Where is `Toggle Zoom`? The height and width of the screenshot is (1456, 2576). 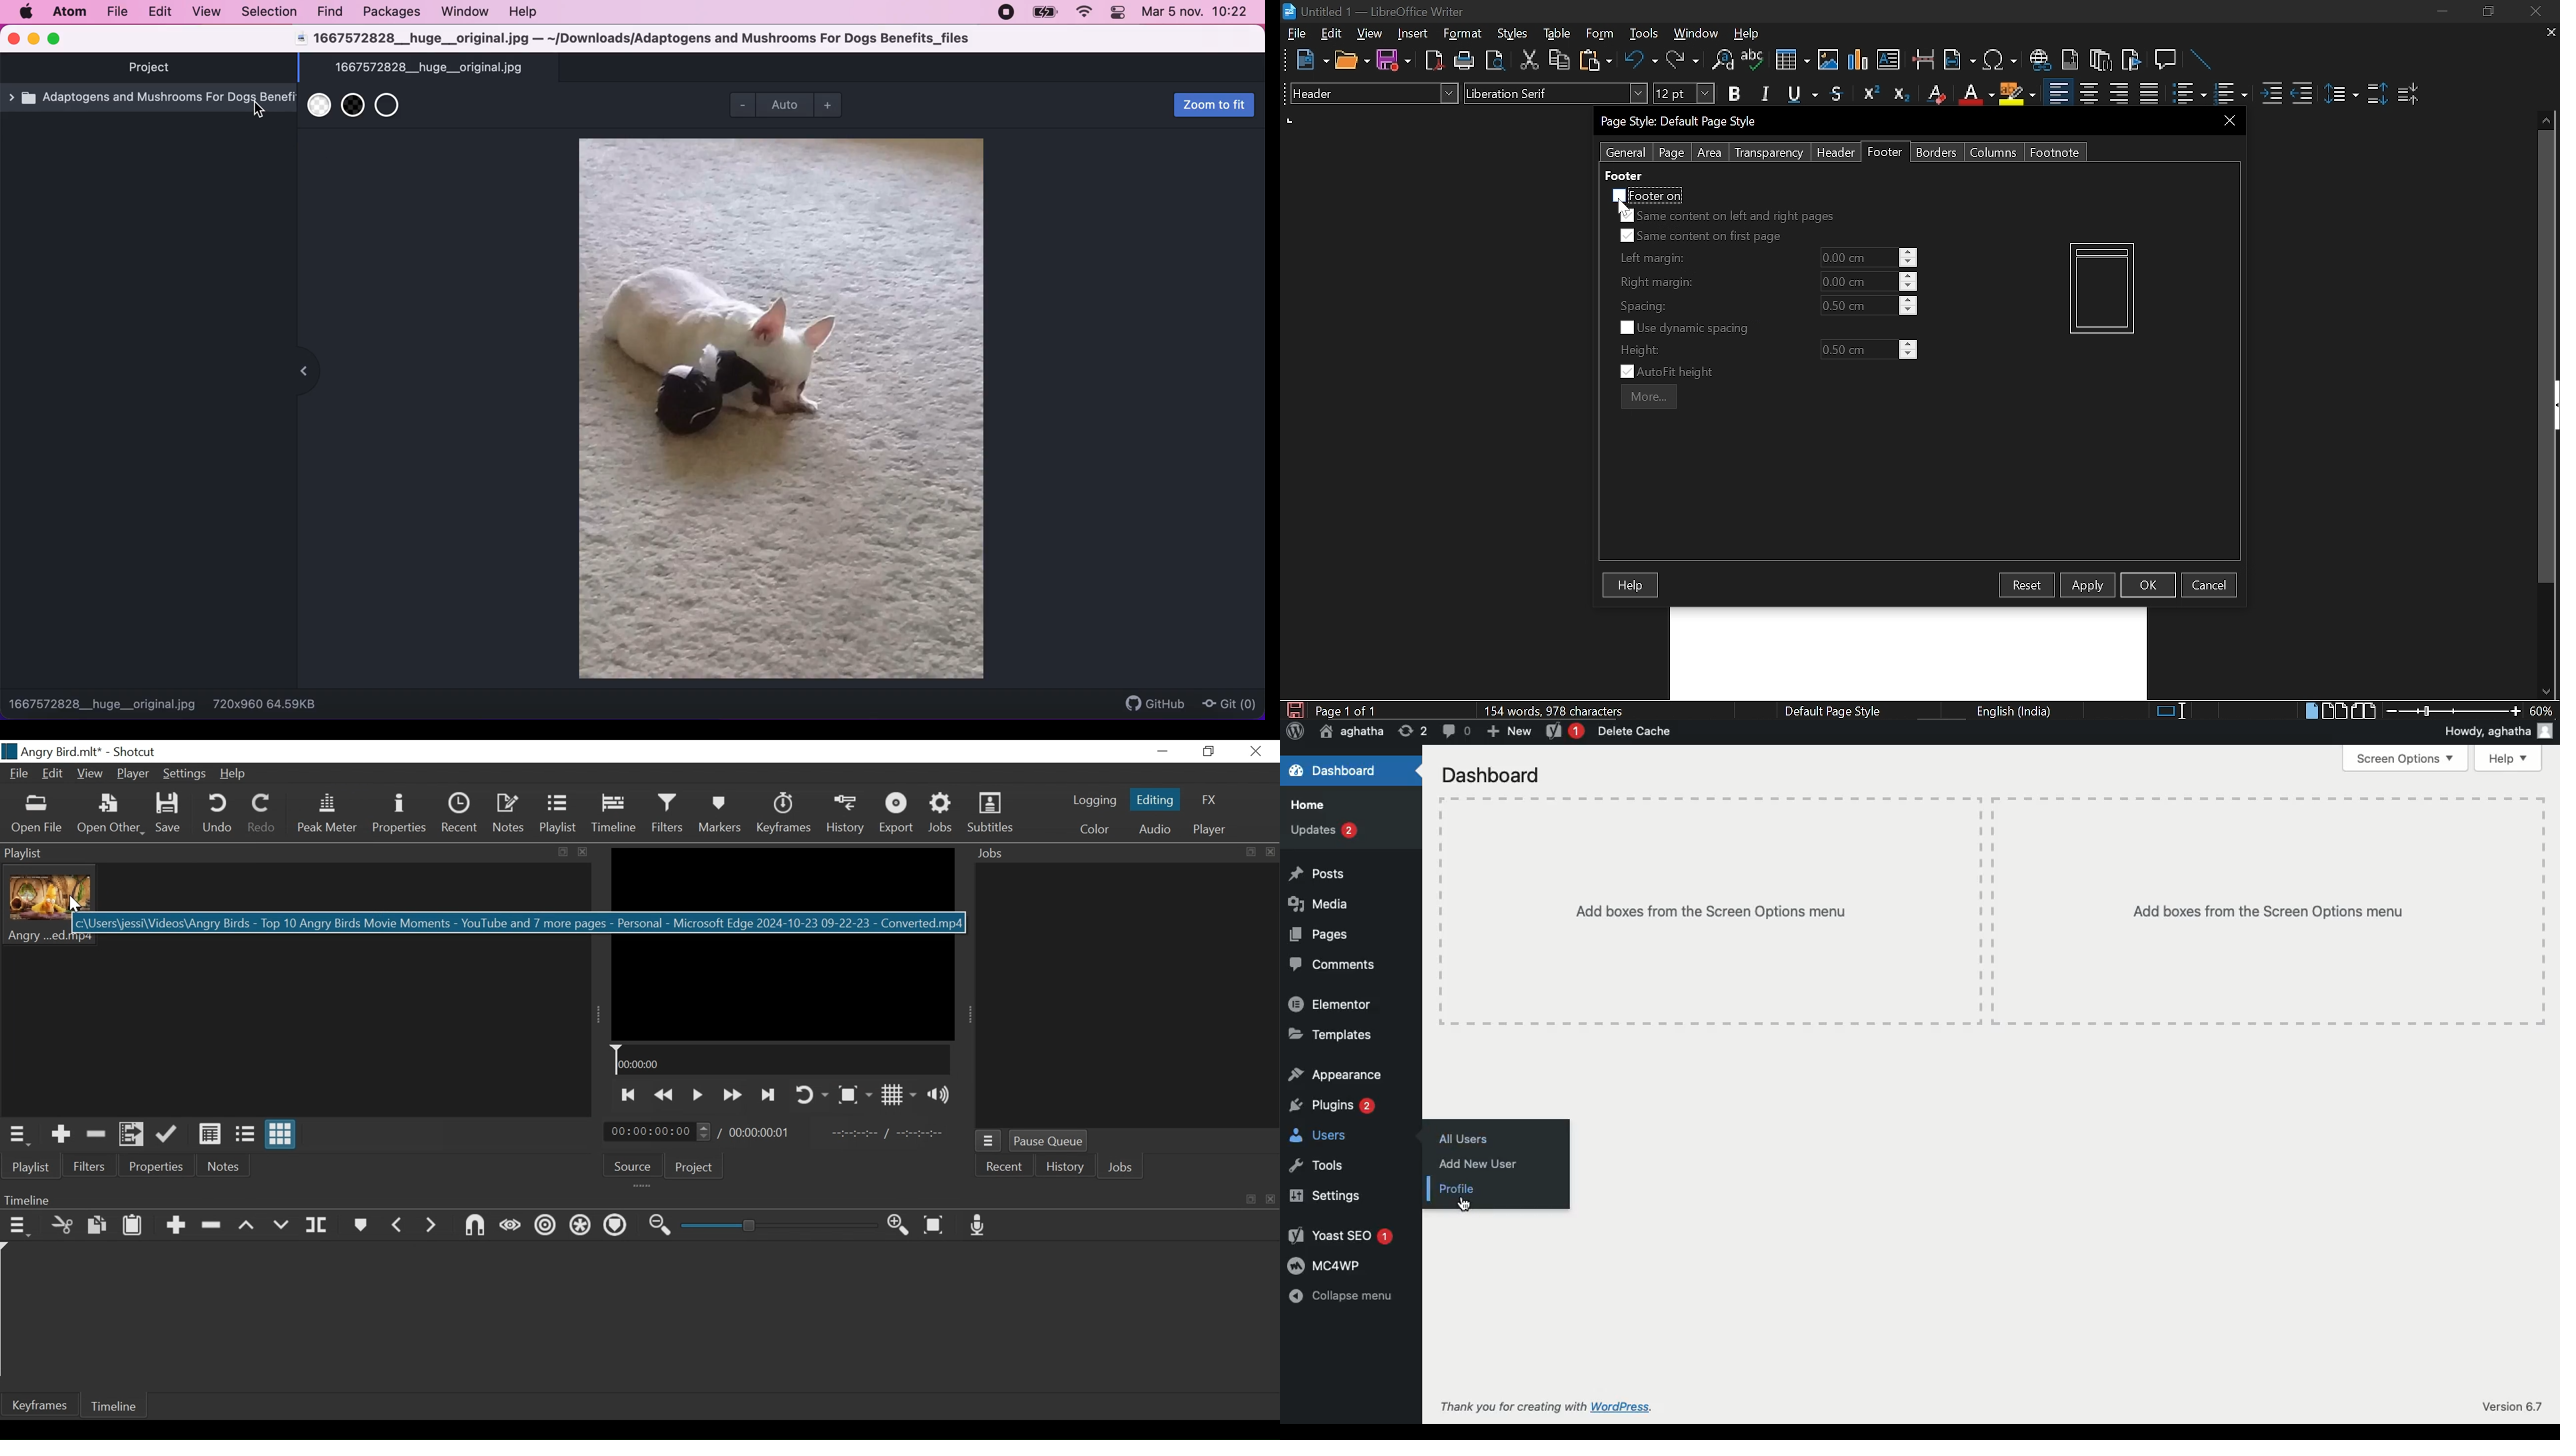
Toggle Zoom is located at coordinates (854, 1094).